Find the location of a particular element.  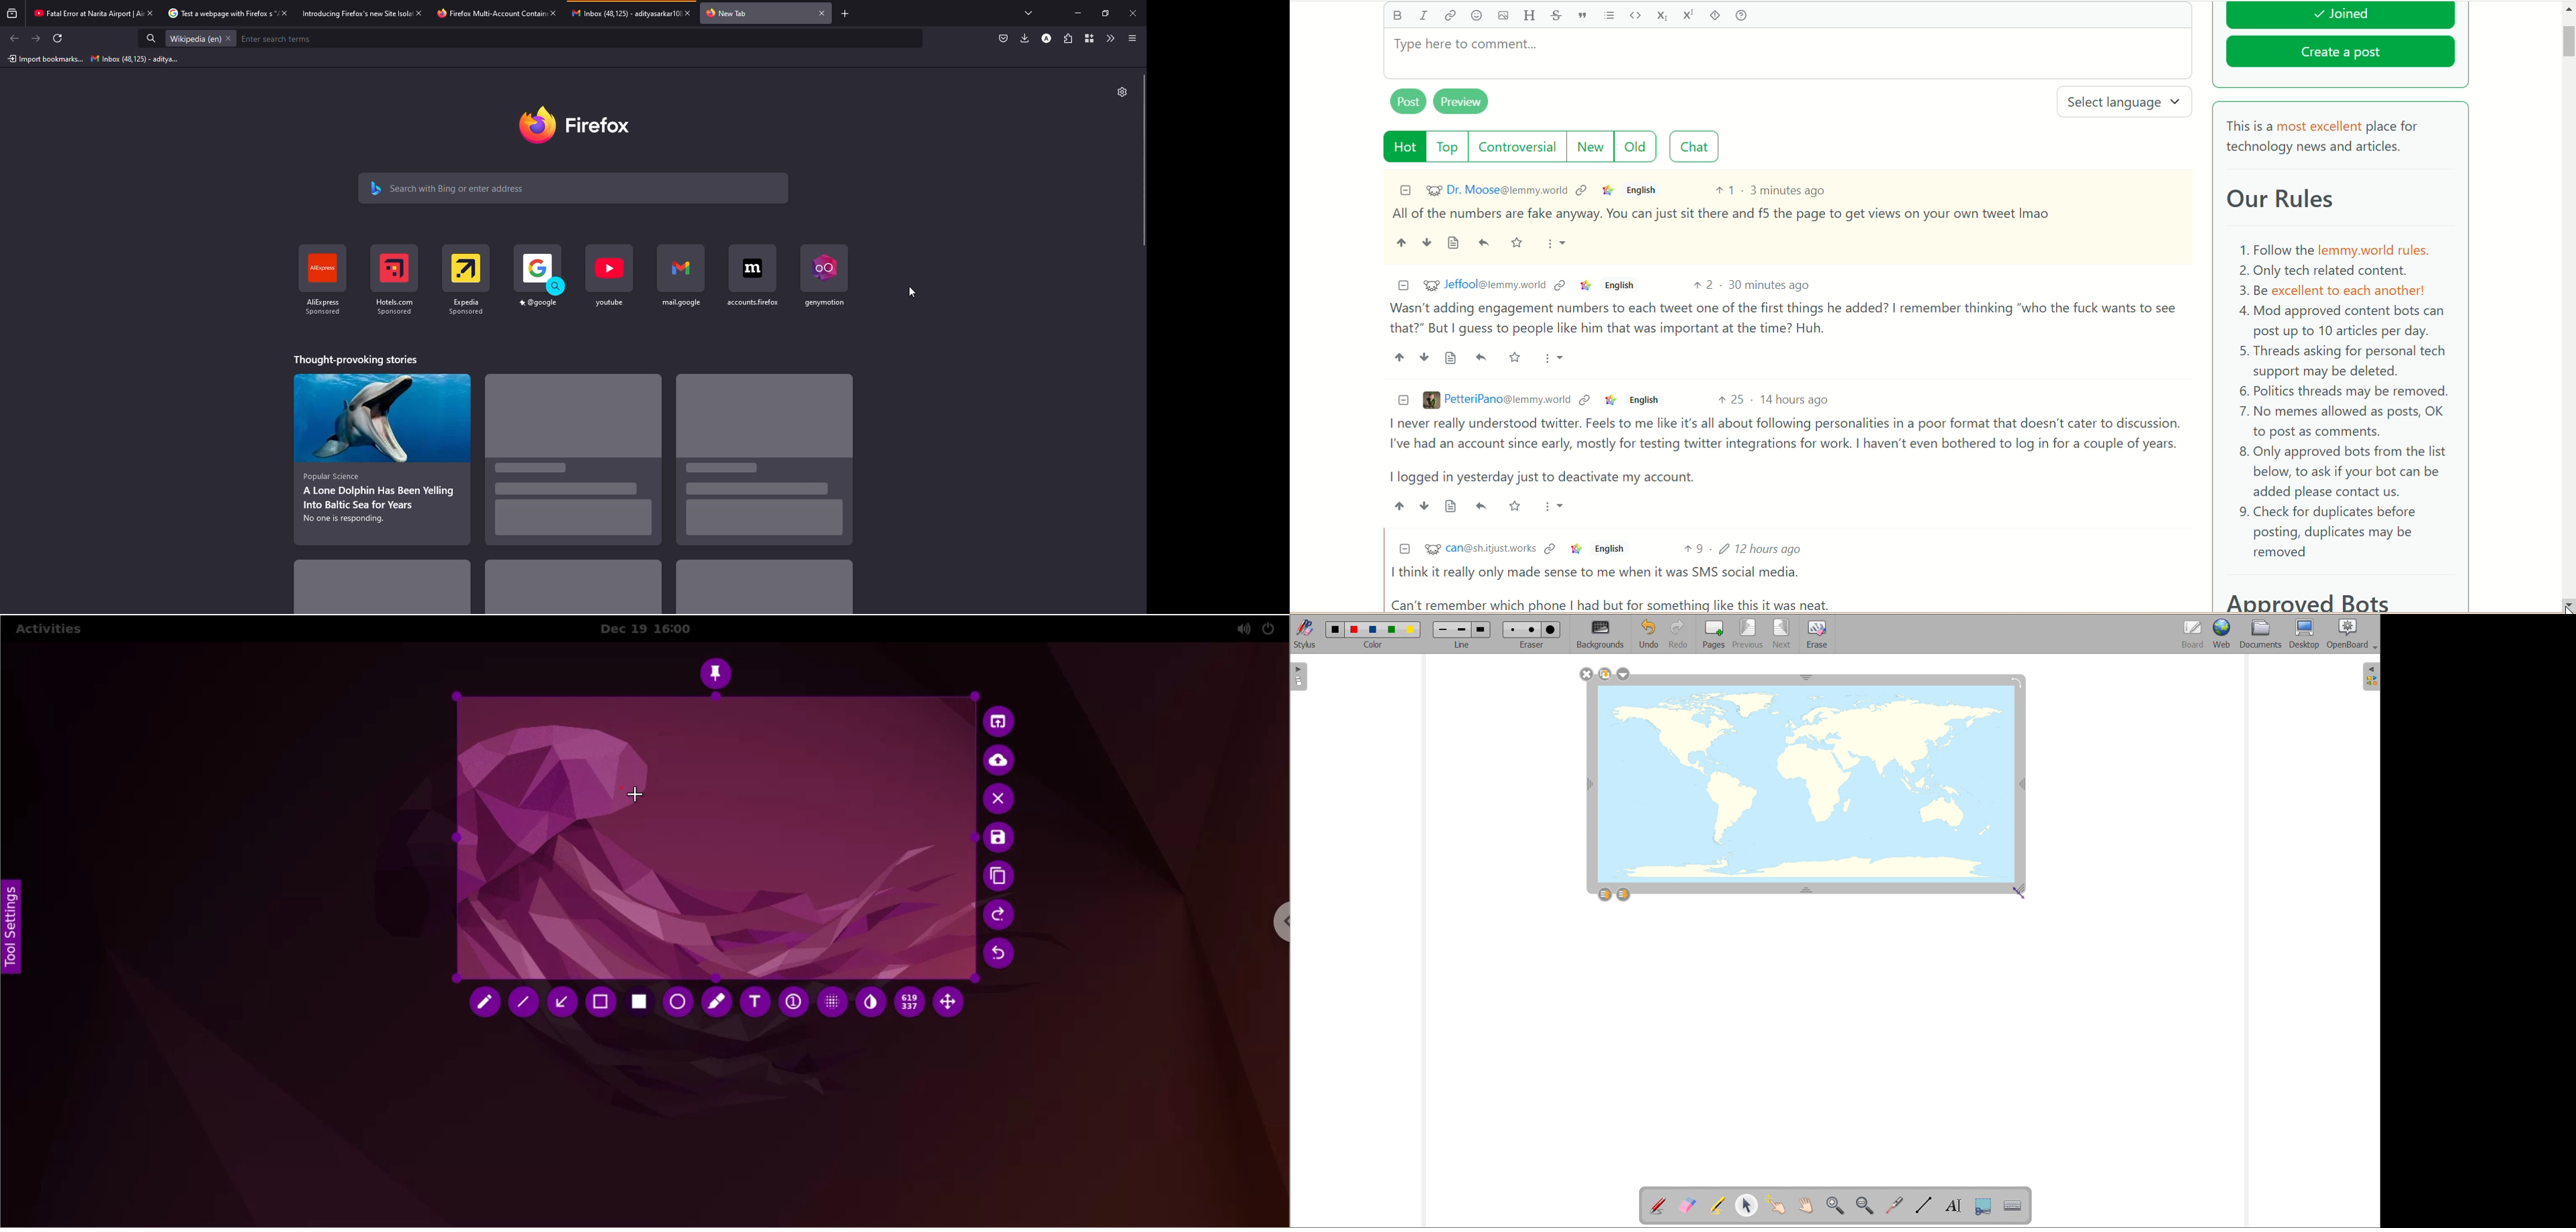

backgrounds is located at coordinates (1601, 634).